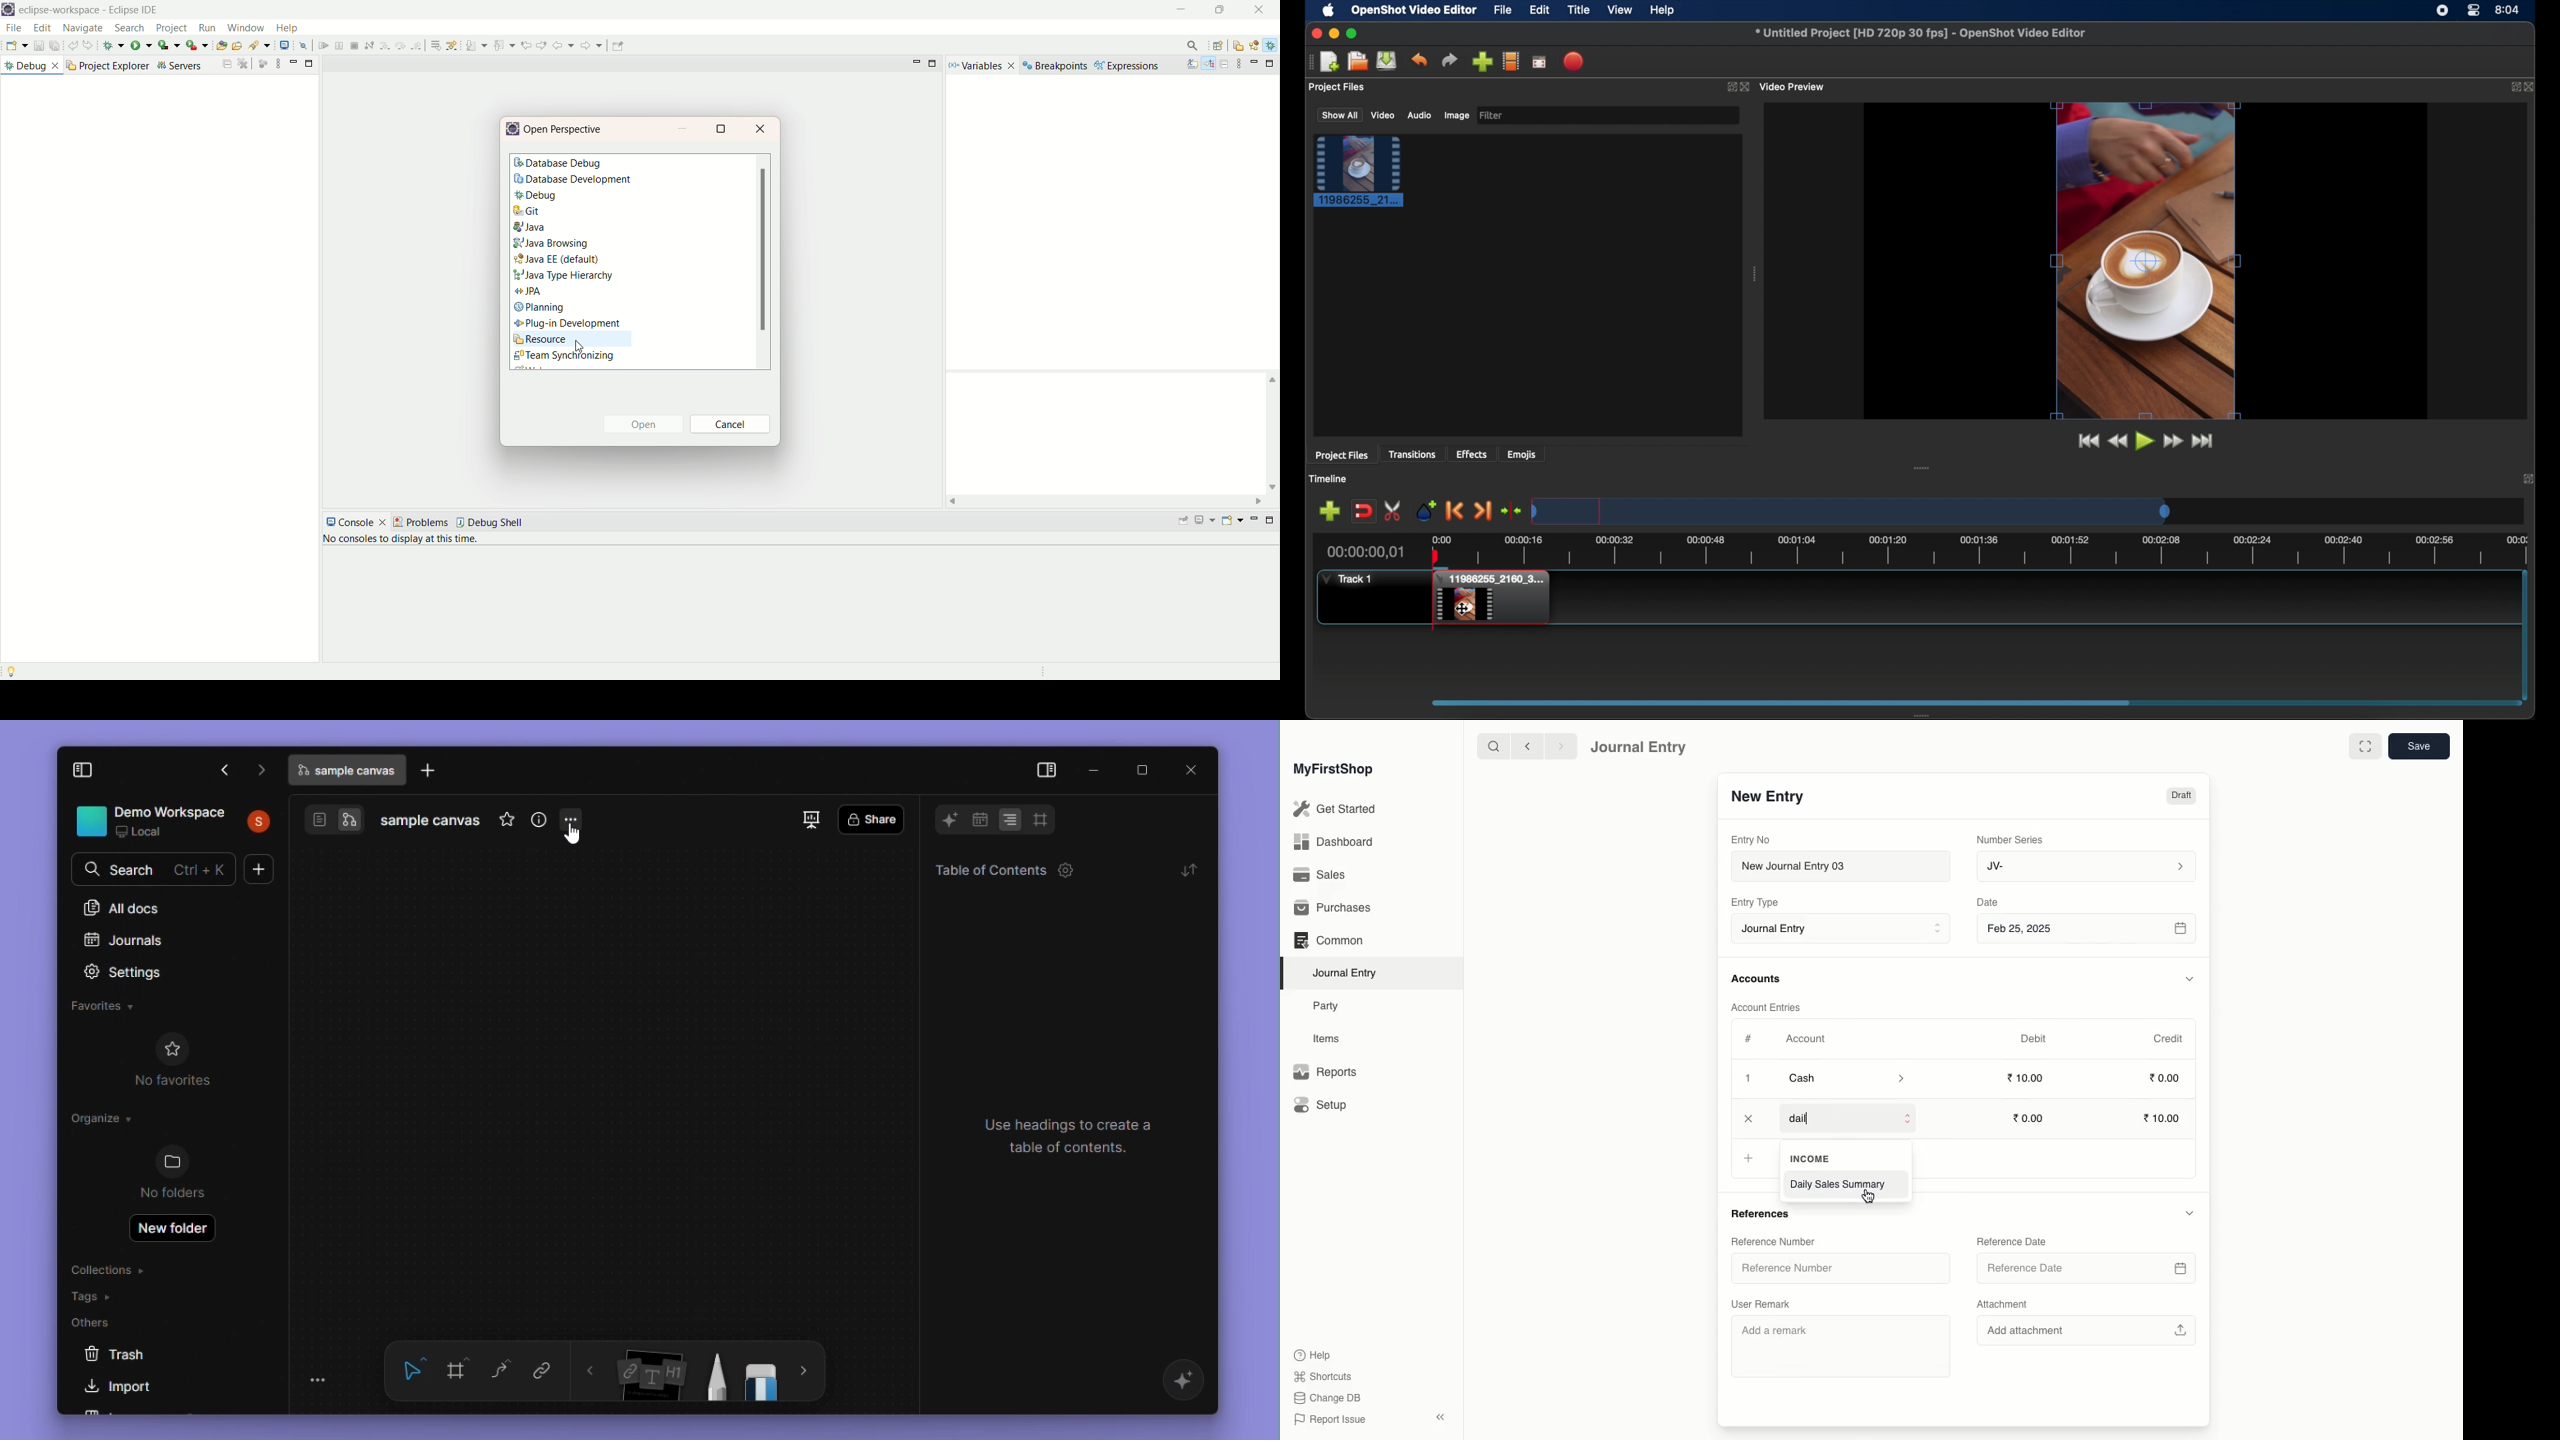 Image resolution: width=2576 pixels, height=1456 pixels. Describe the element at coordinates (2011, 1240) in the screenshot. I see `Reference Date` at that location.